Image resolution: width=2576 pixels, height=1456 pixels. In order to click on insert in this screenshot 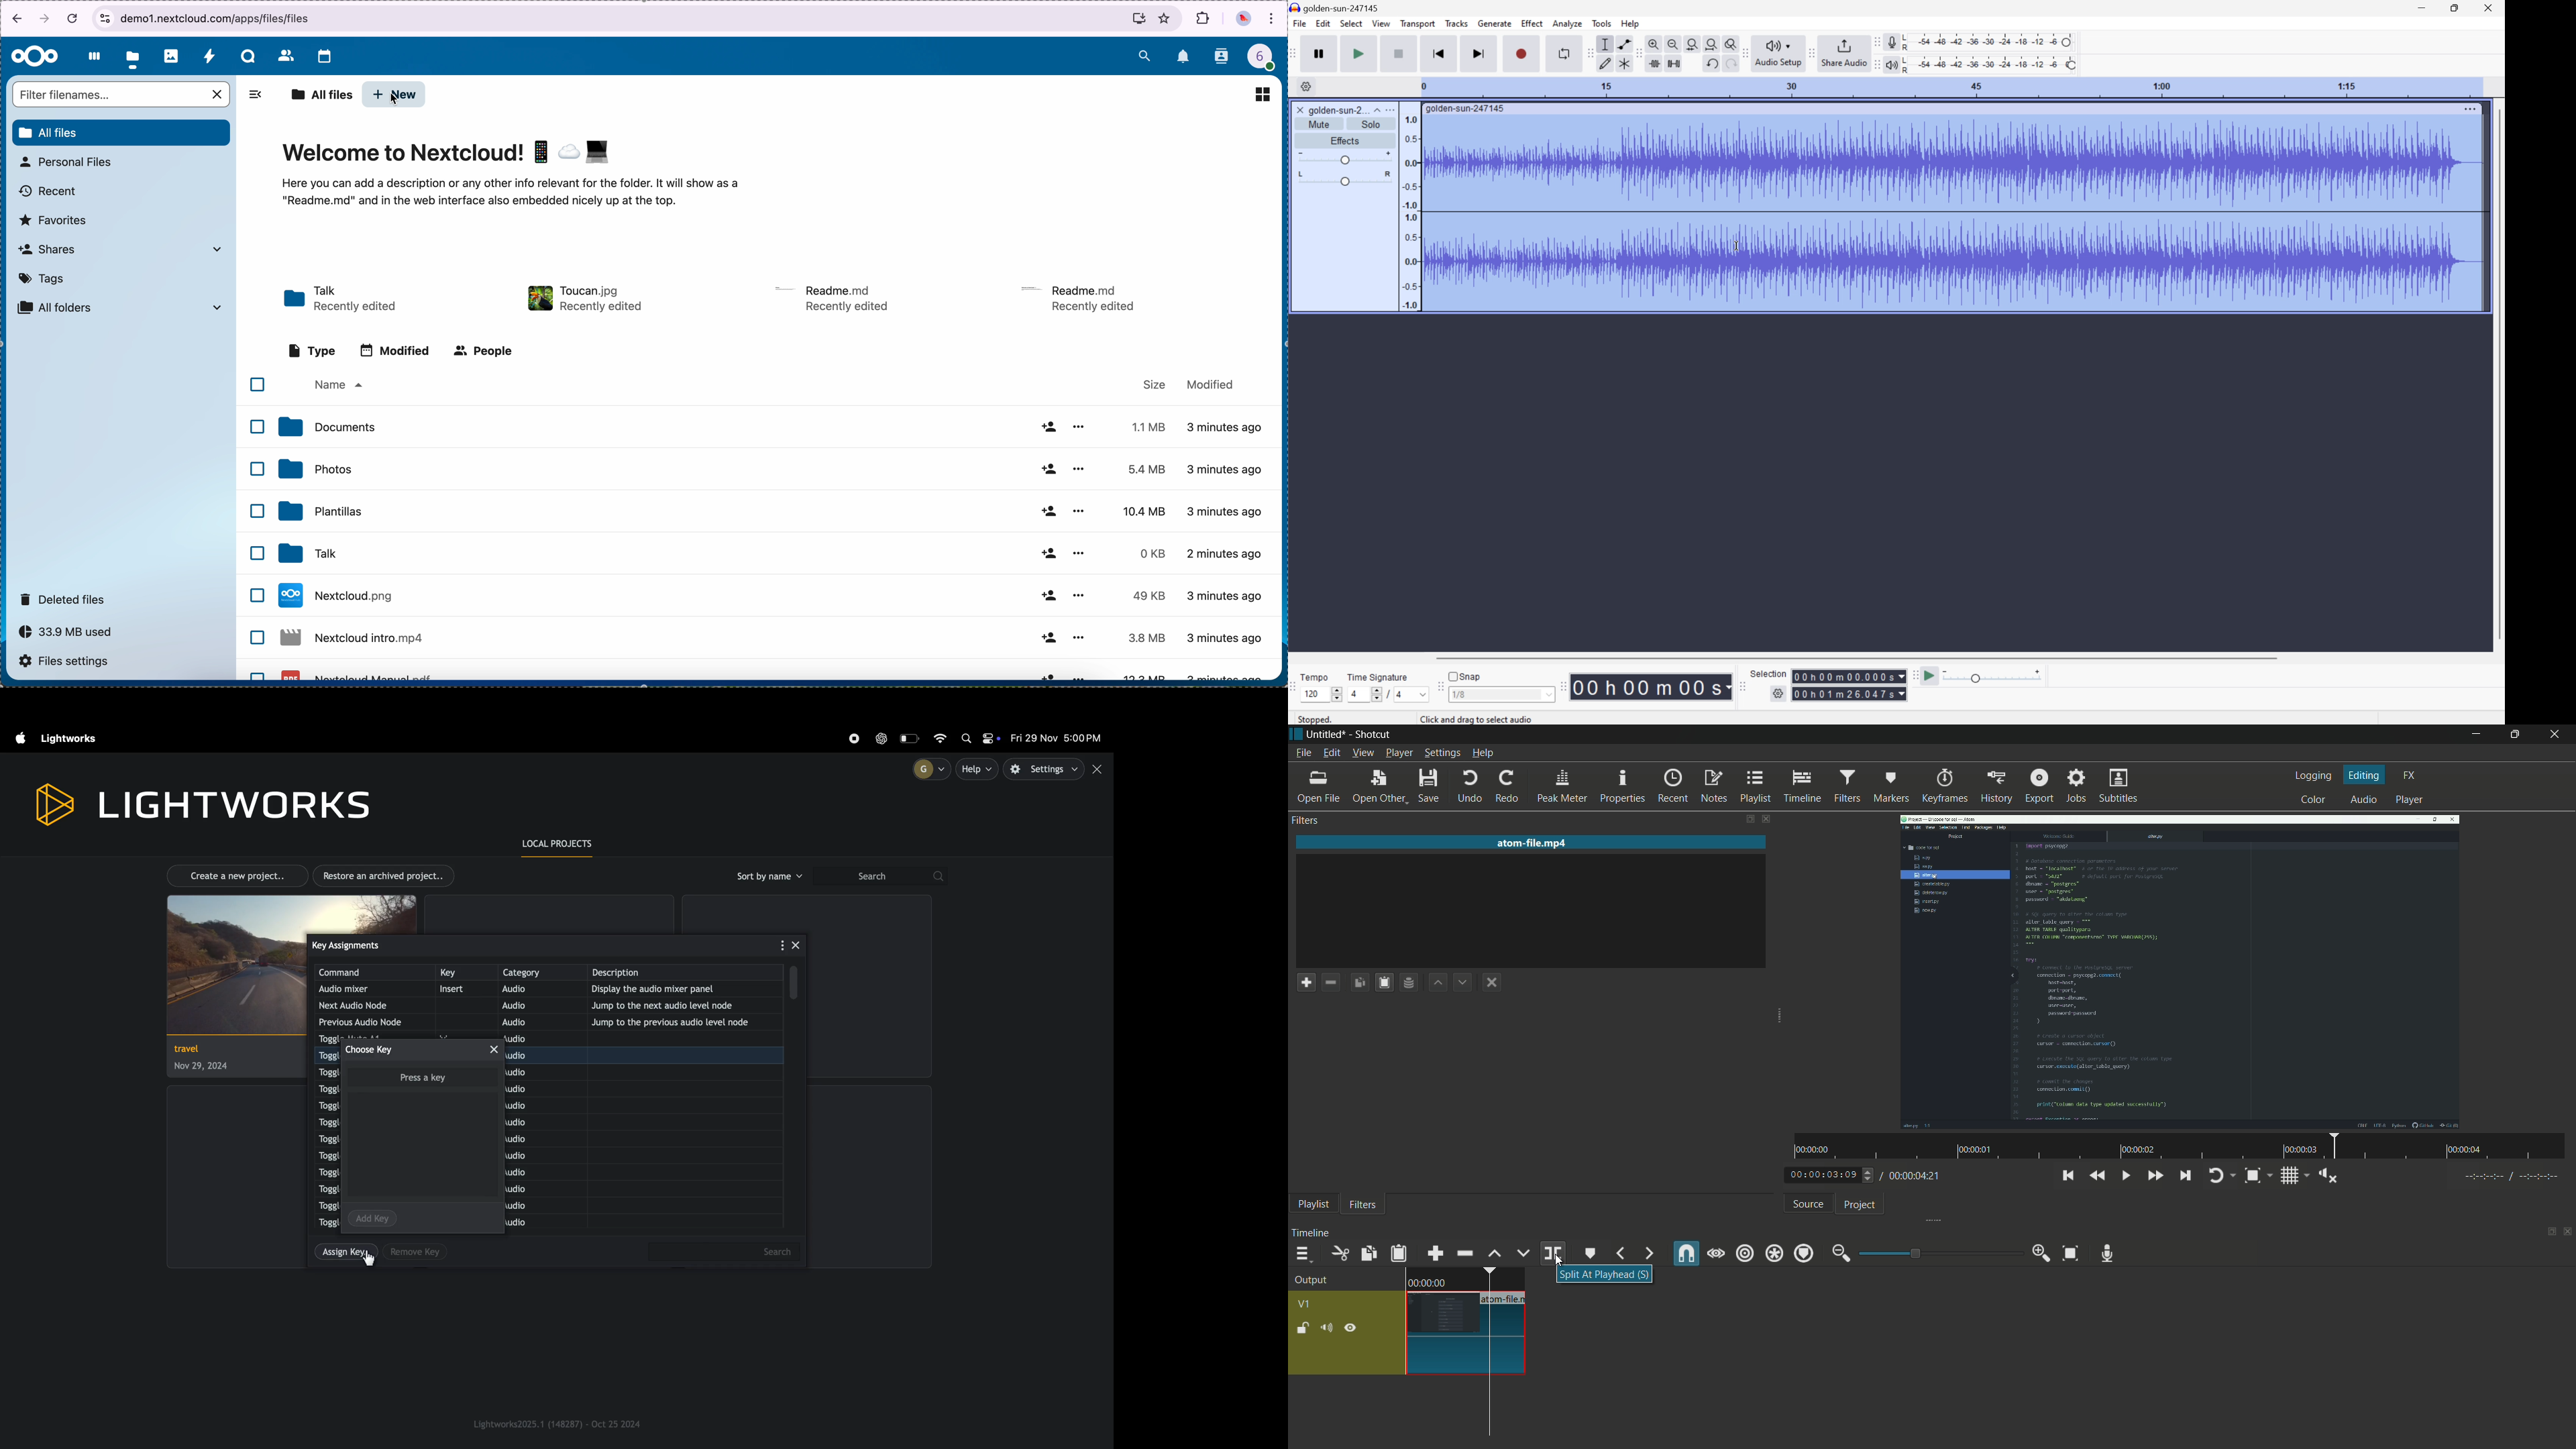, I will do `click(461, 989)`.